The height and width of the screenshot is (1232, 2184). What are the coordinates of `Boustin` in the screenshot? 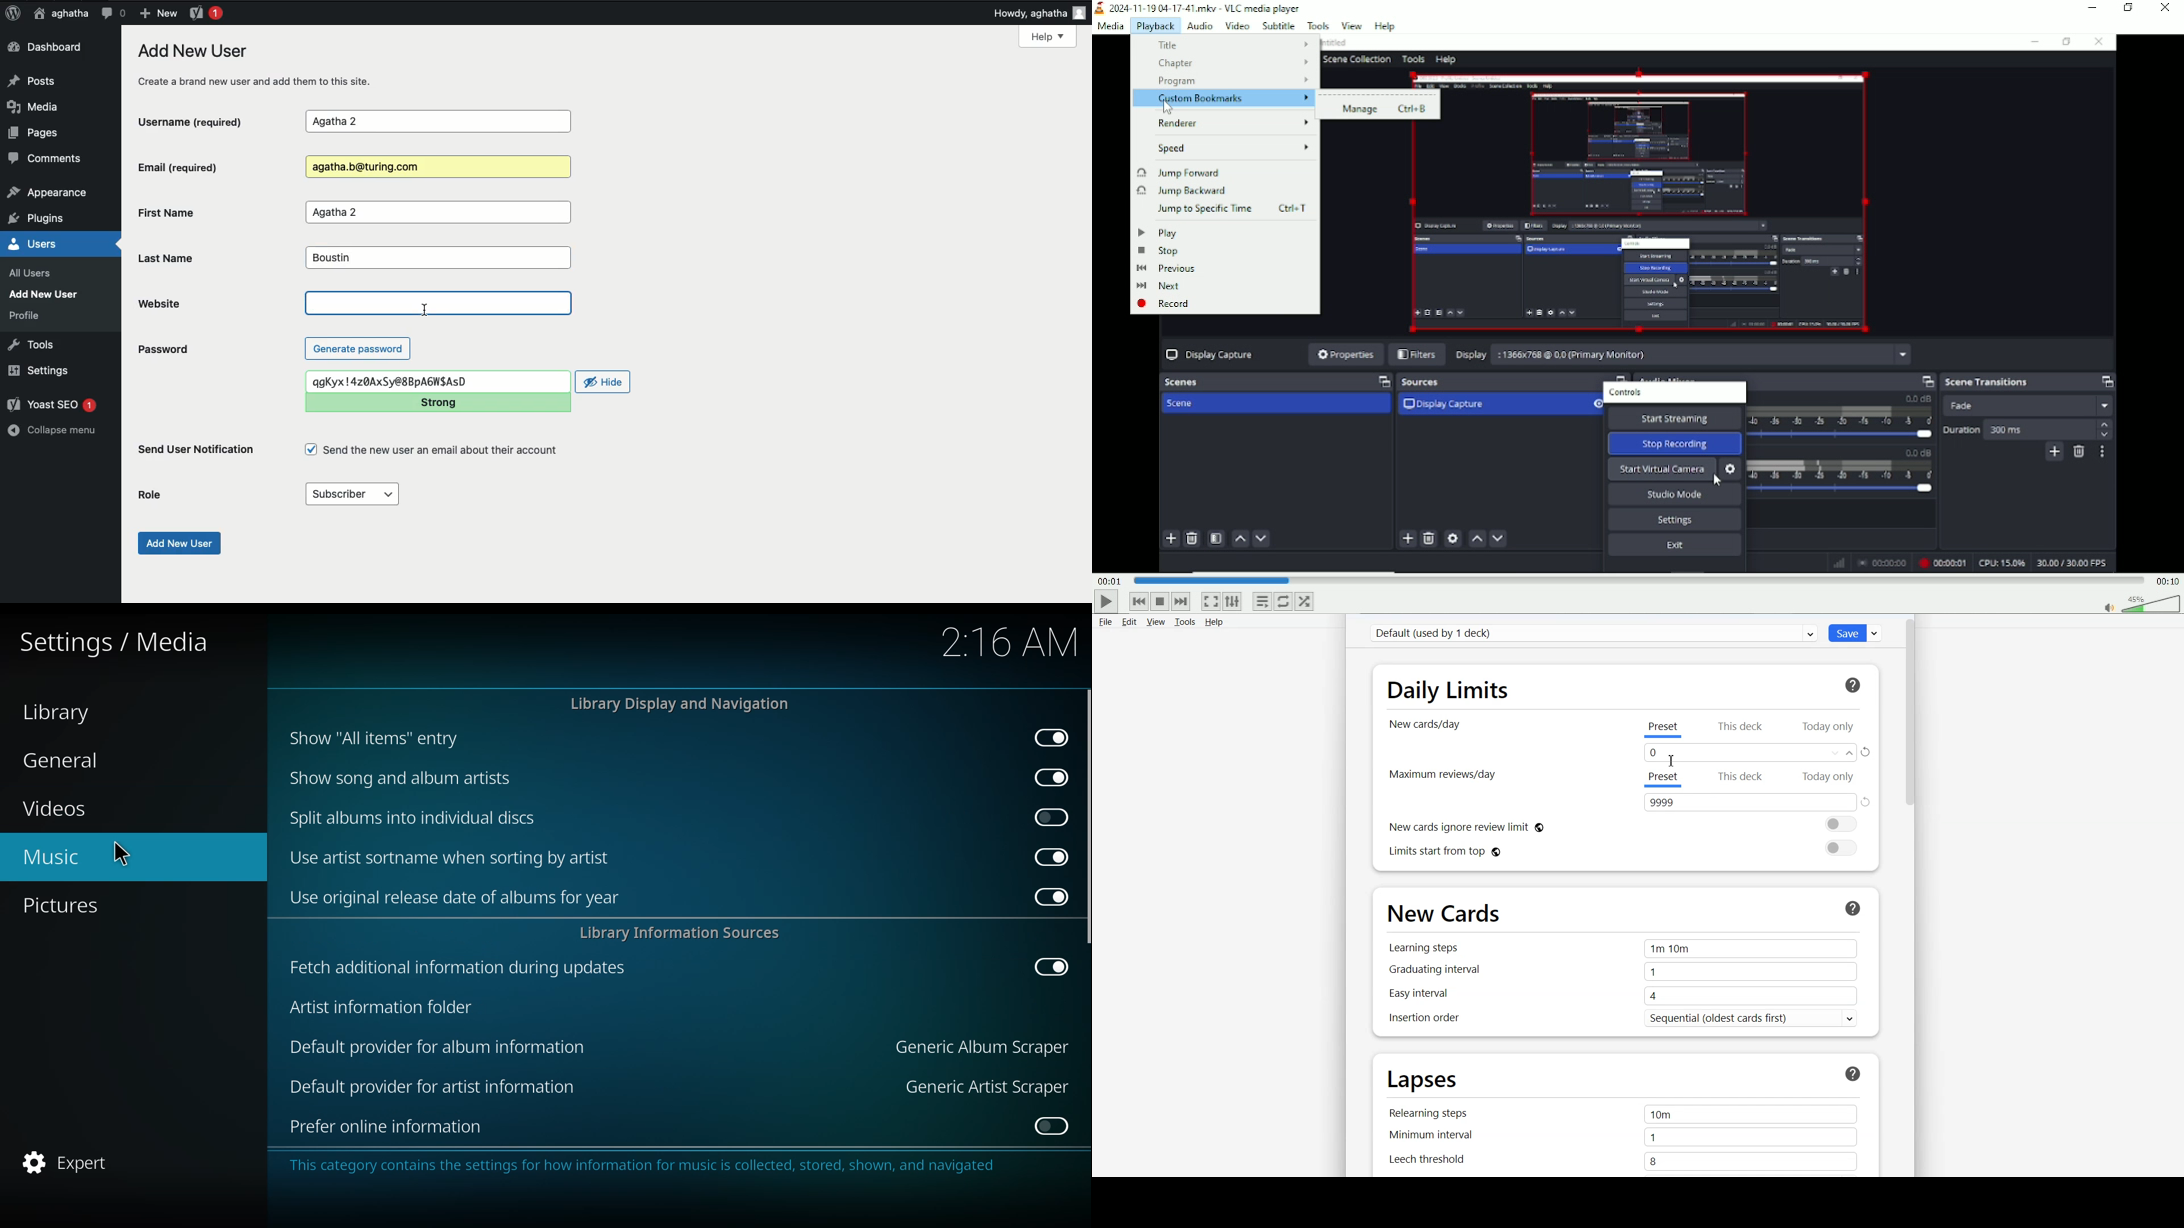 It's located at (436, 259).